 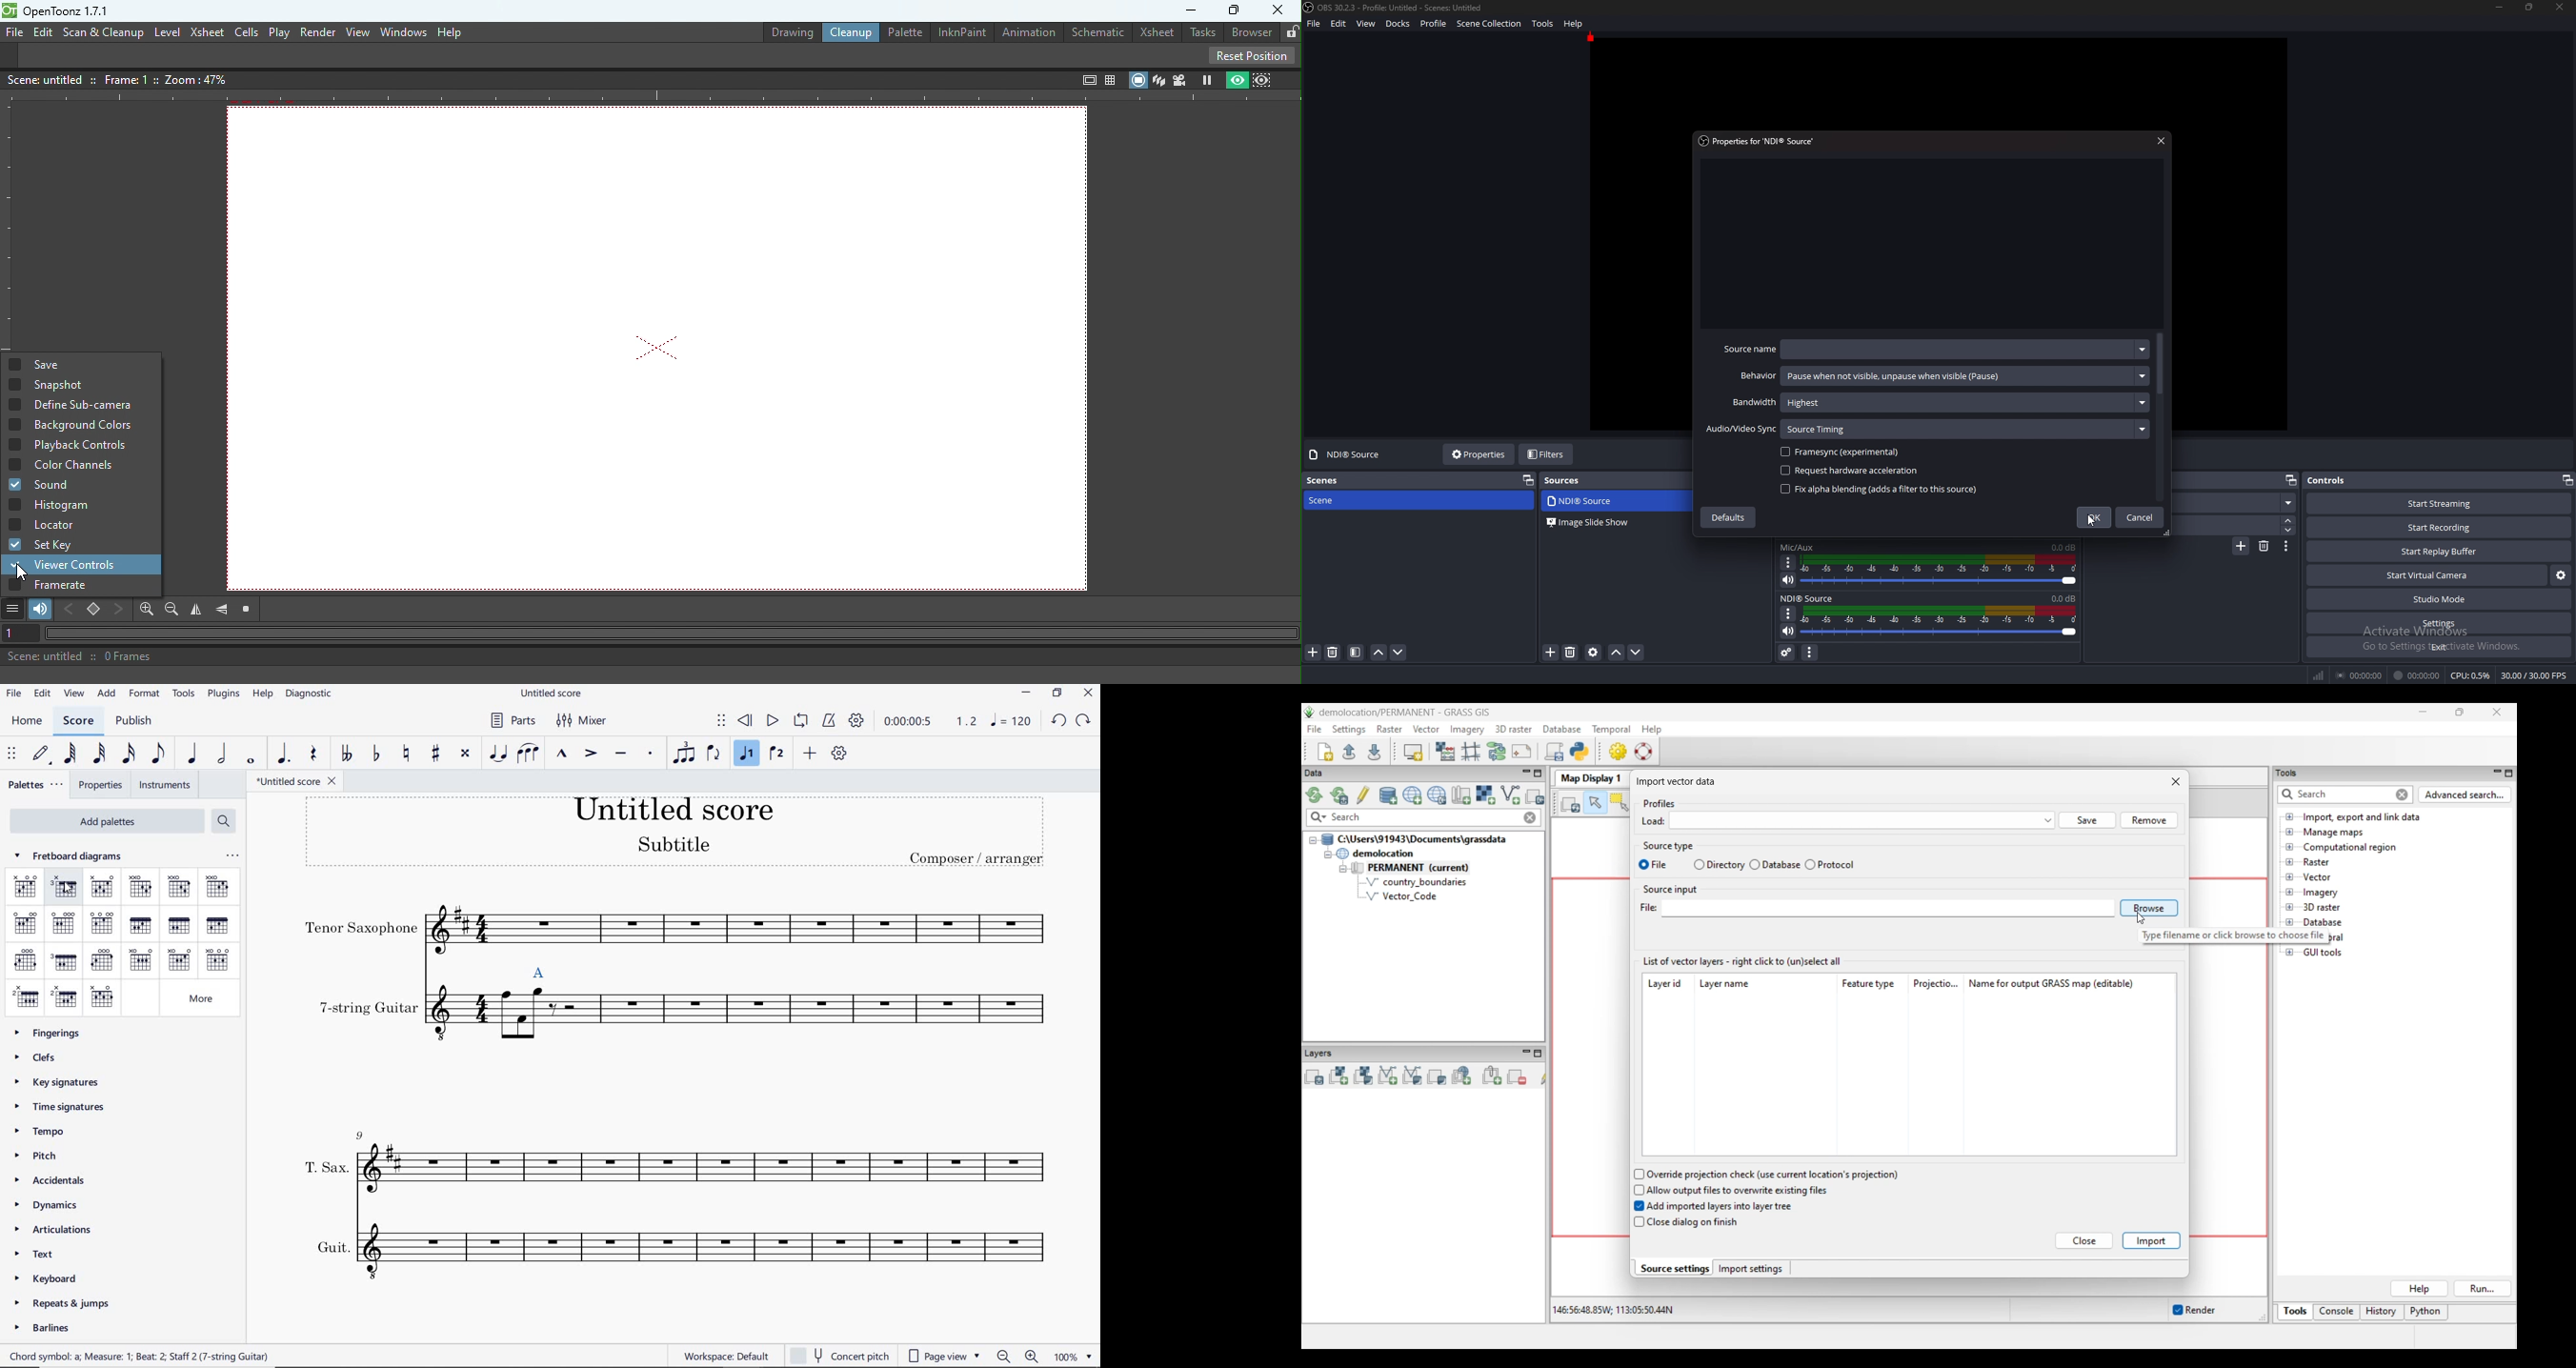 What do you see at coordinates (1235, 10) in the screenshot?
I see `Maximize` at bounding box center [1235, 10].